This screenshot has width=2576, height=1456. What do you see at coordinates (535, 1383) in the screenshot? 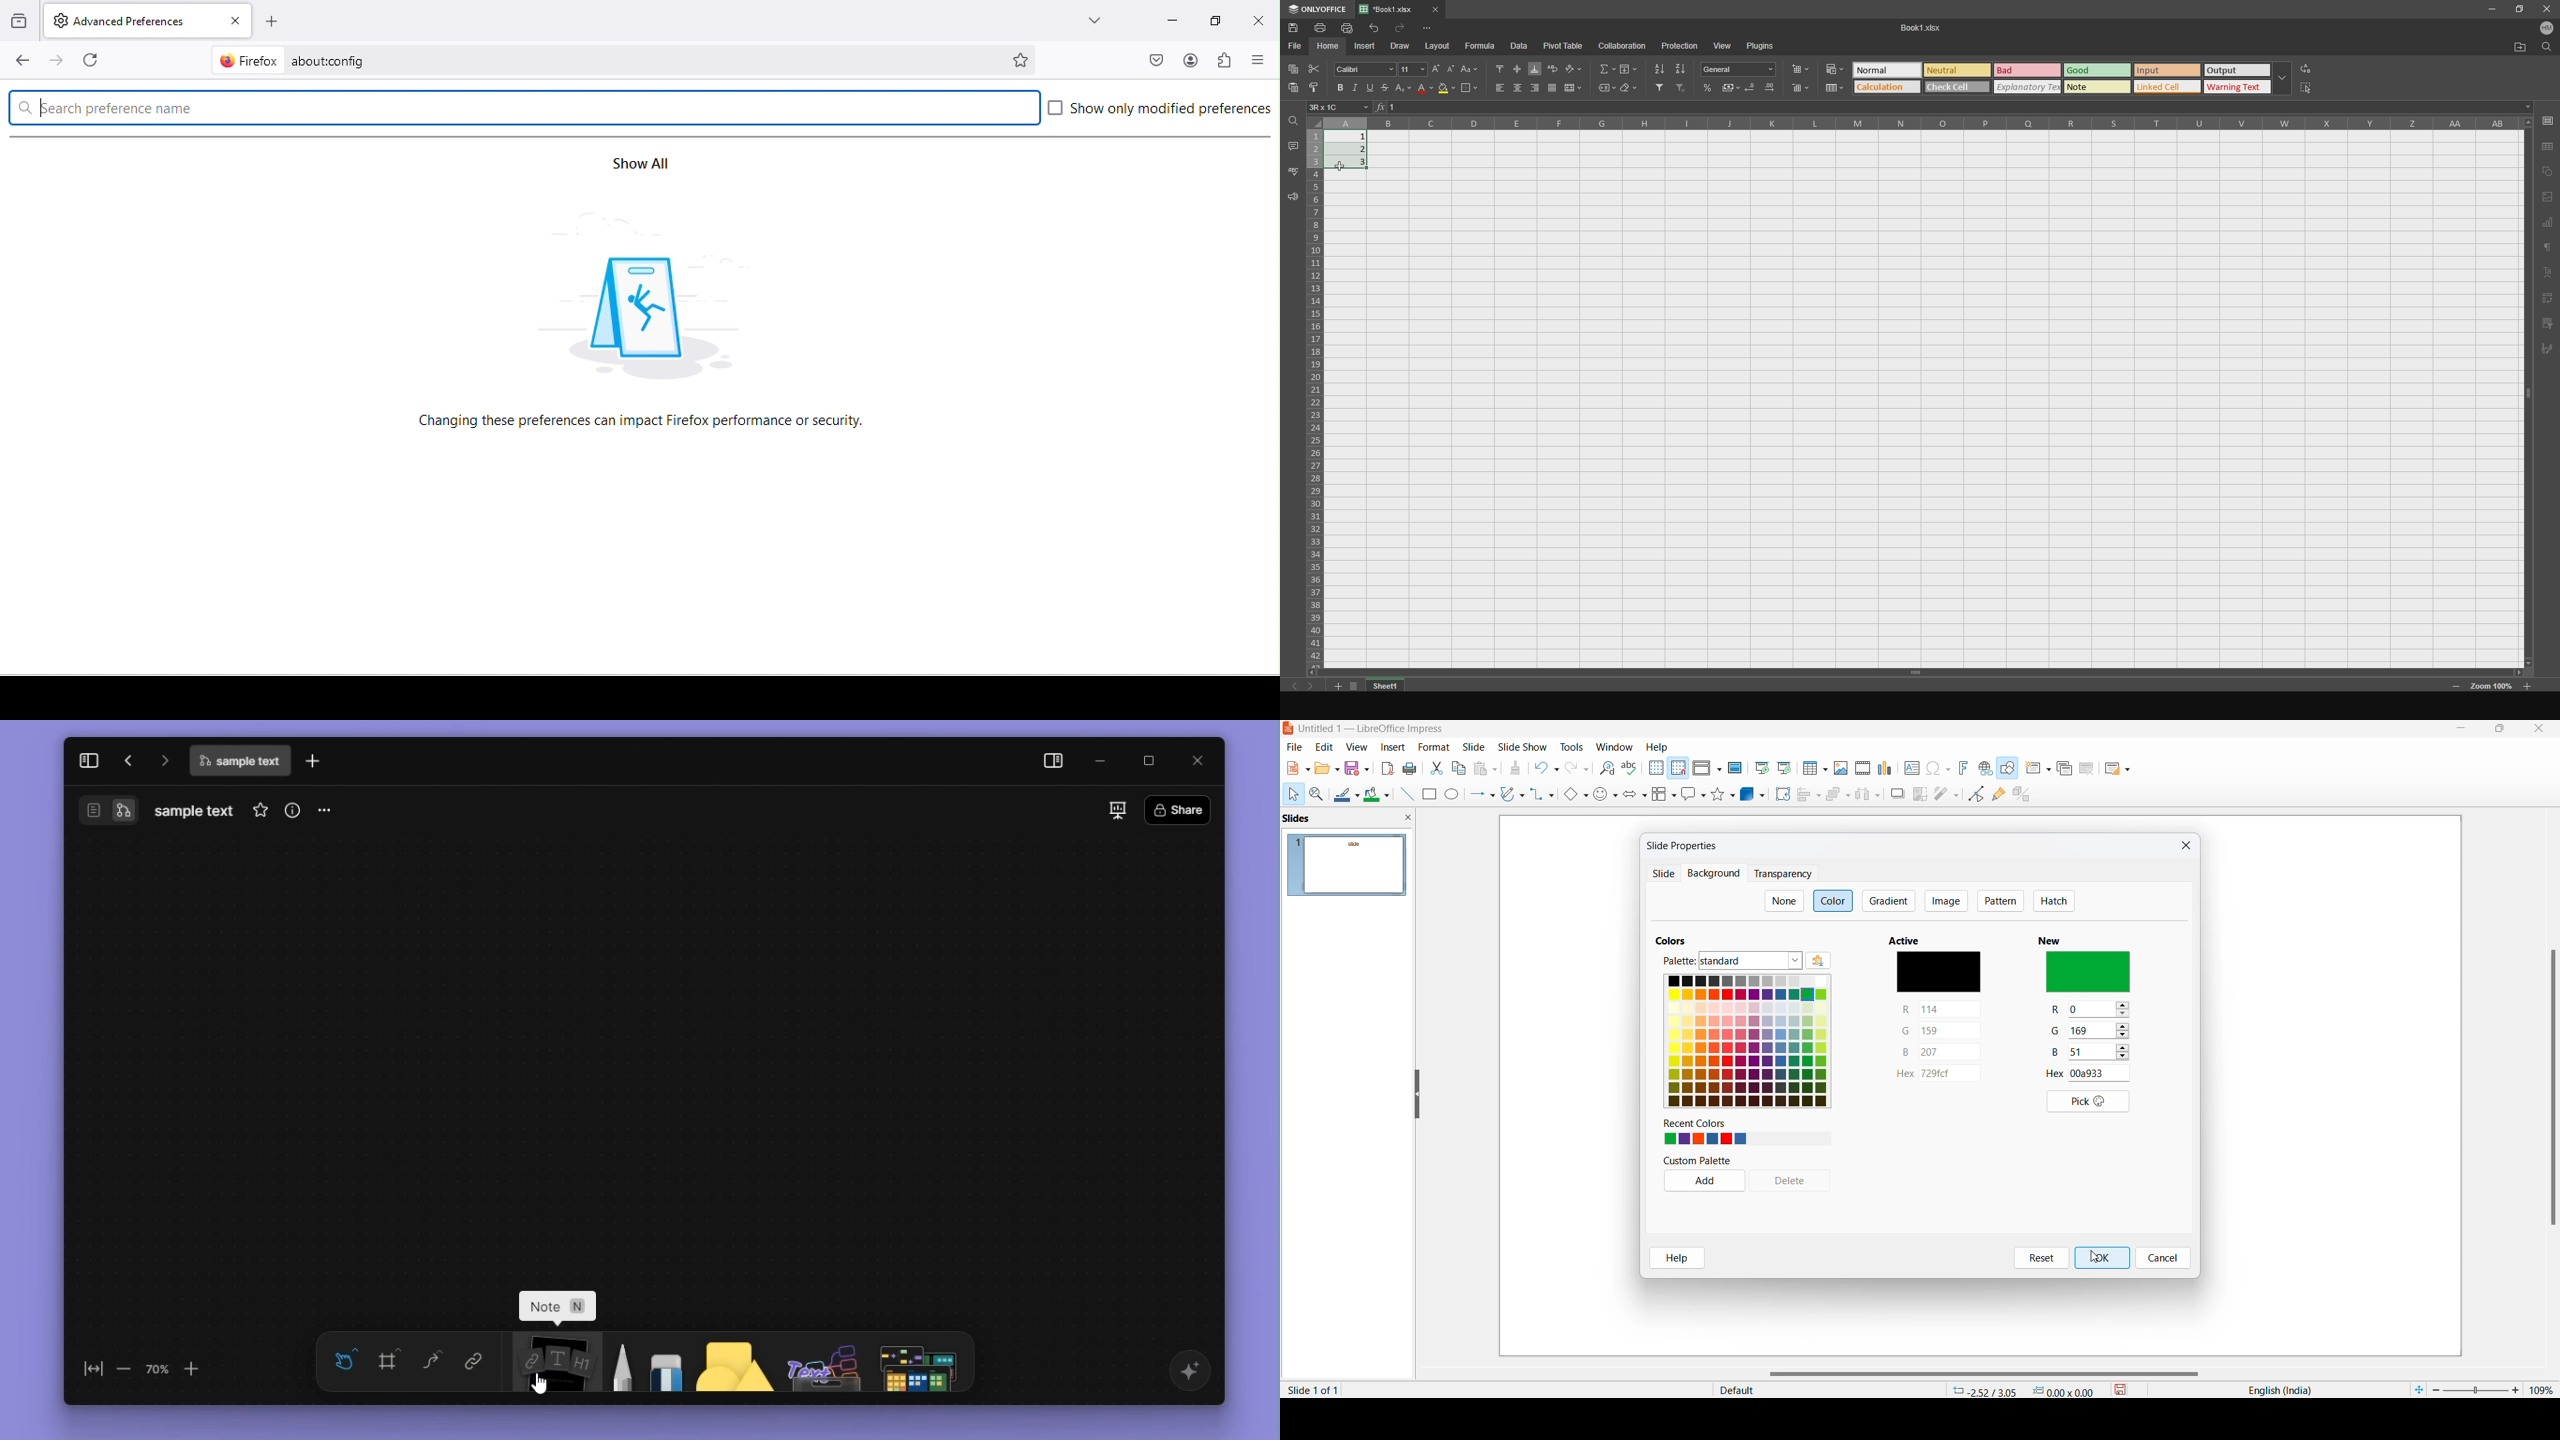
I see `cursor` at bounding box center [535, 1383].